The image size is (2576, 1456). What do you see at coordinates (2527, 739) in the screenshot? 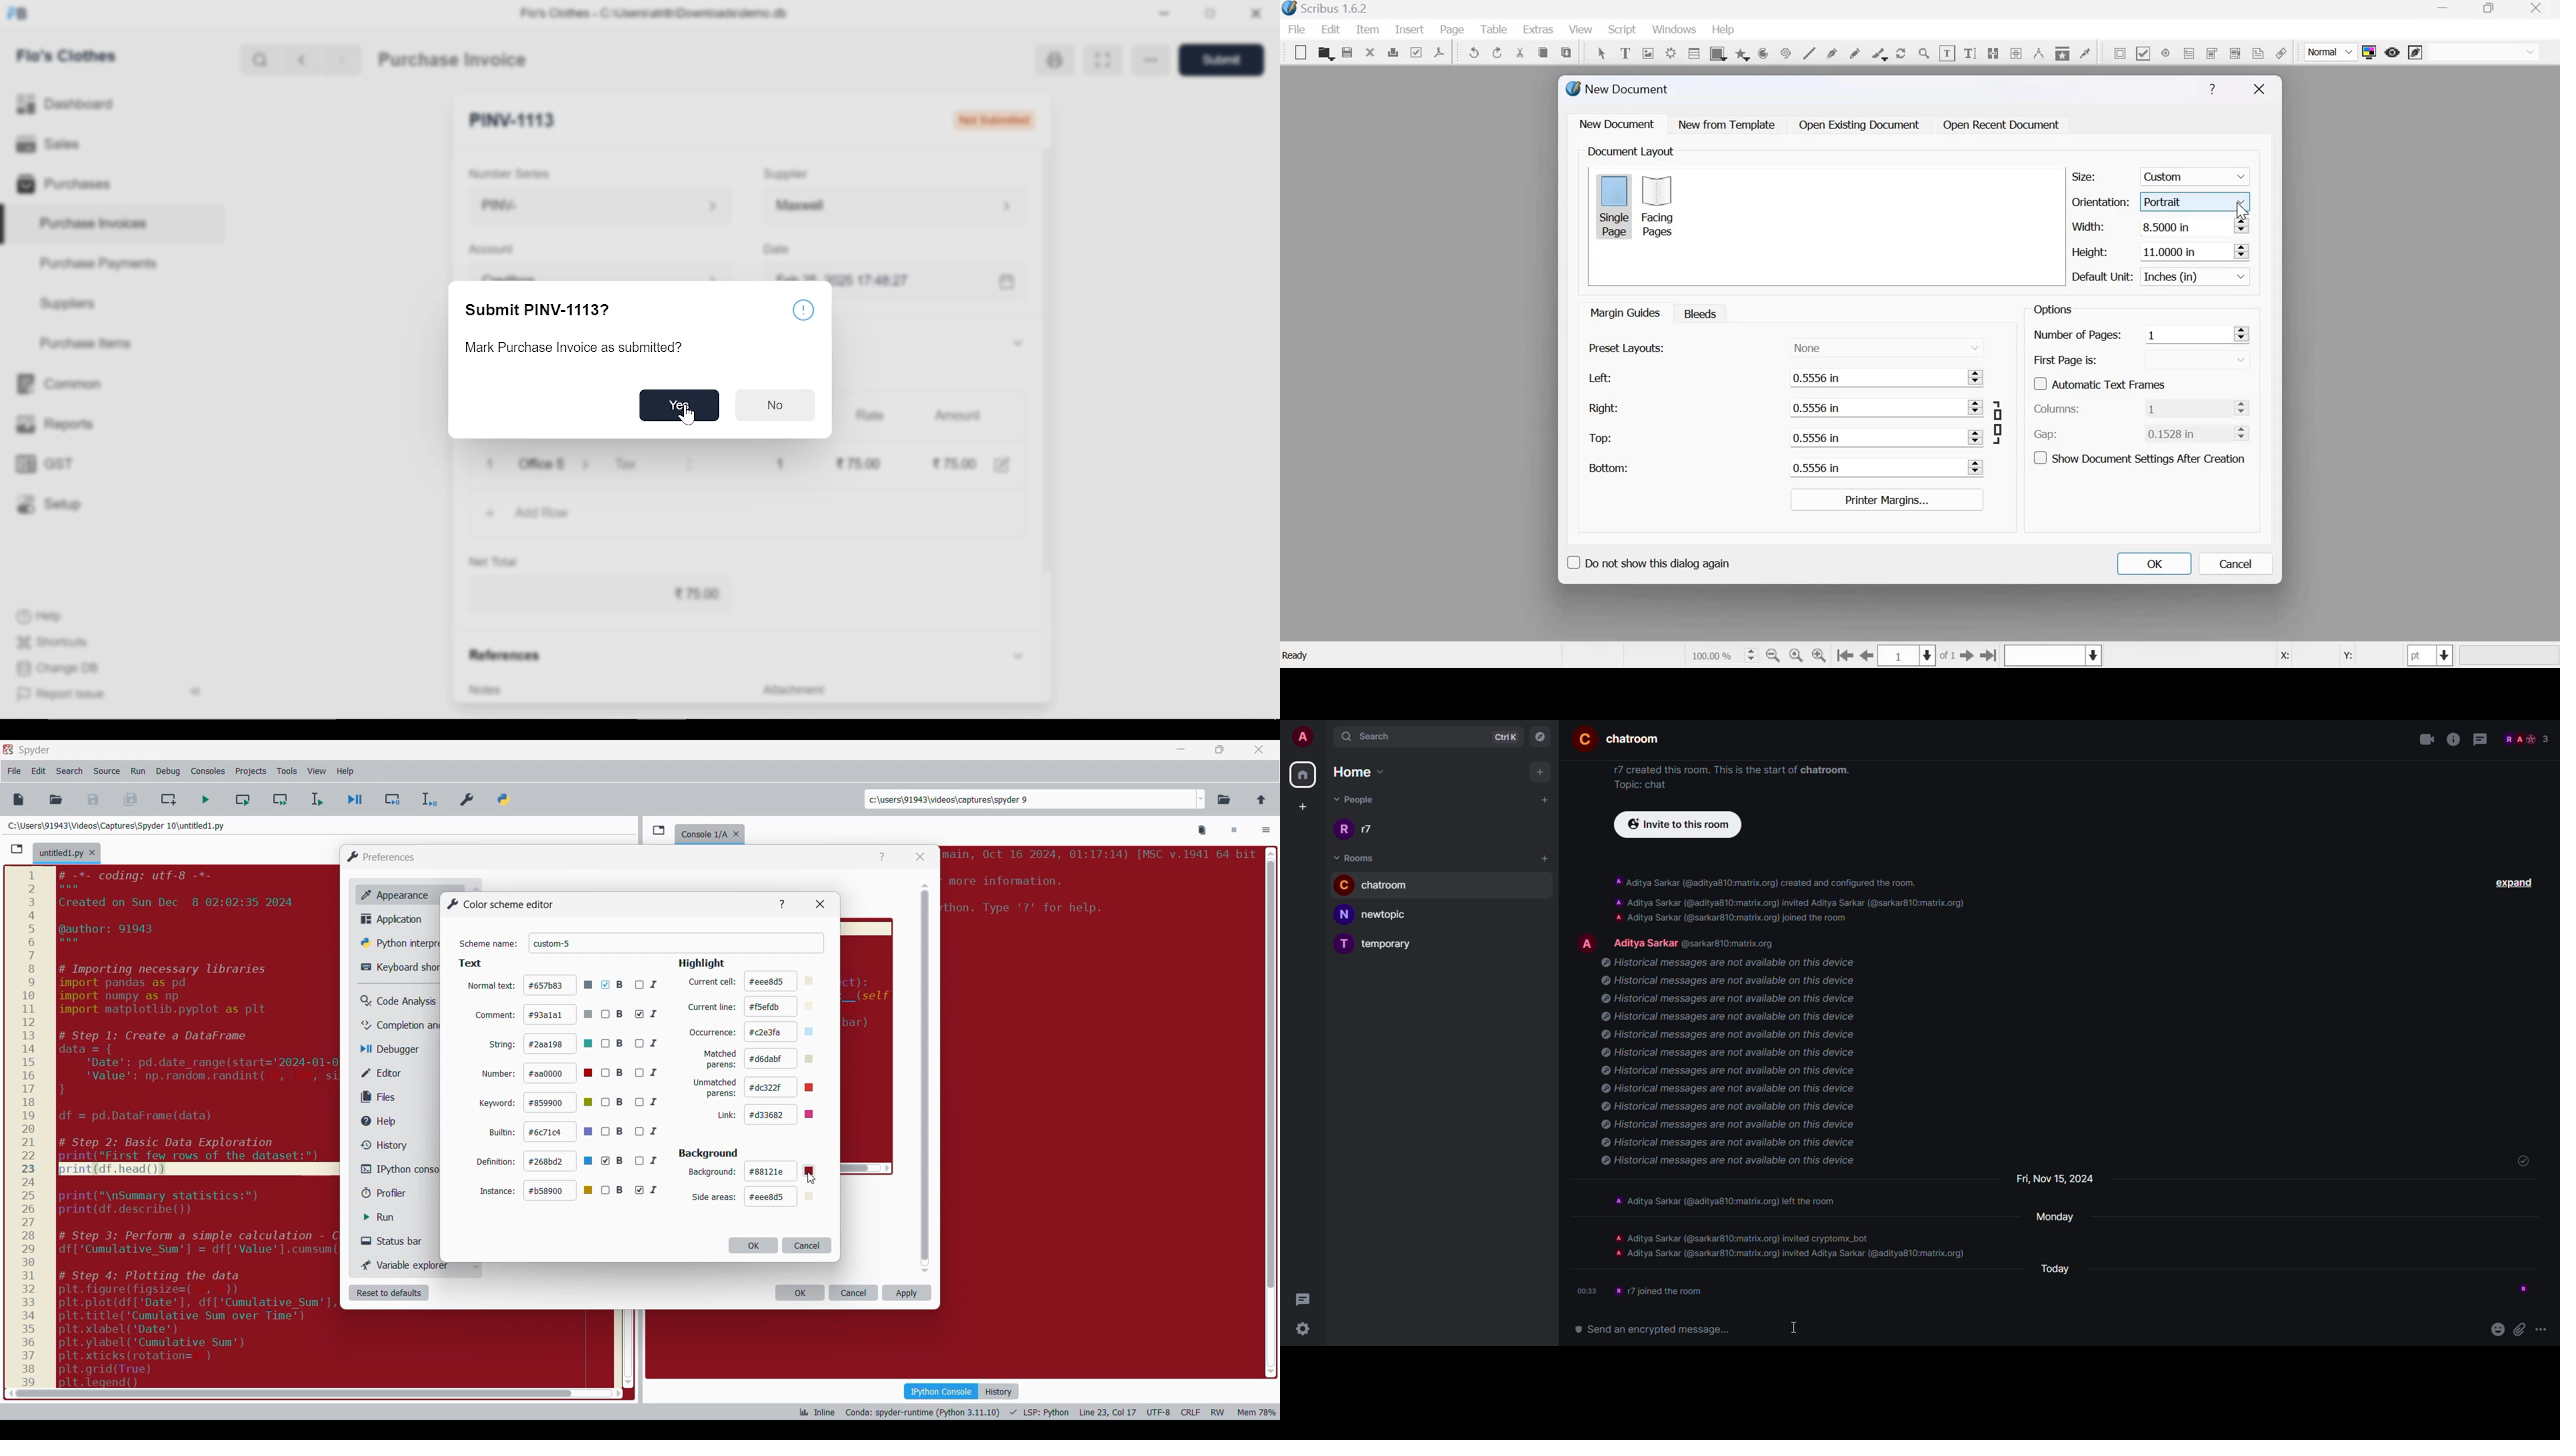
I see `people` at bounding box center [2527, 739].